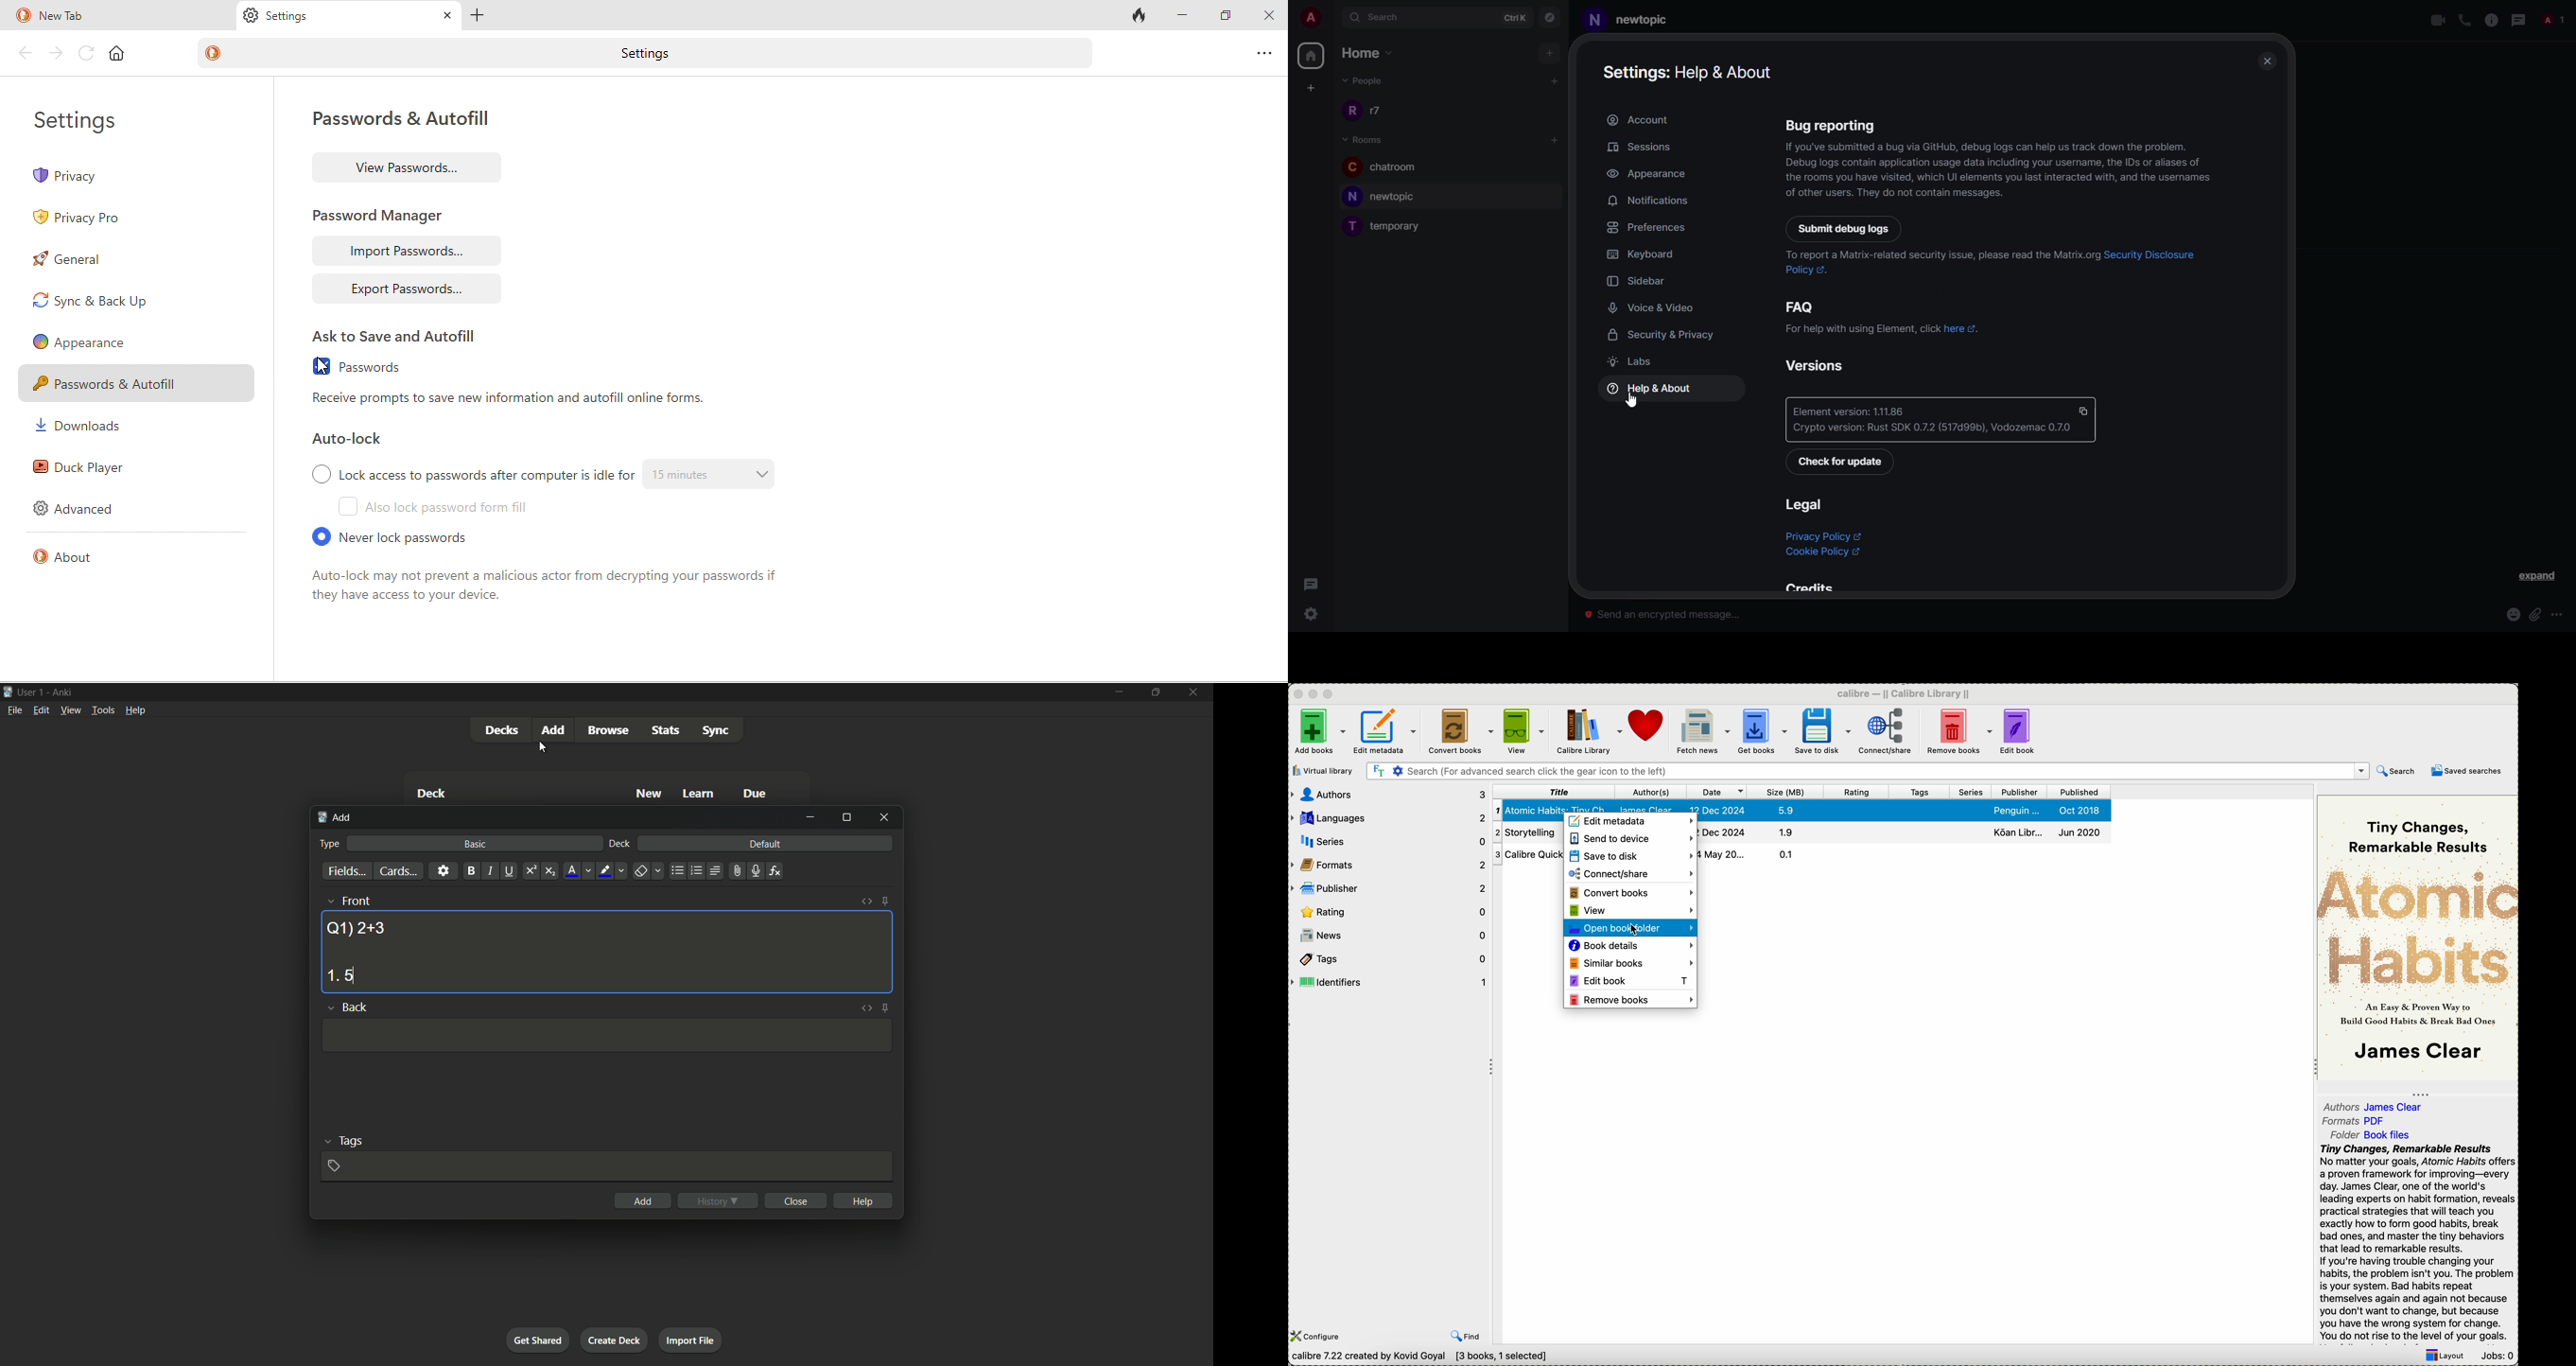 This screenshot has width=2576, height=1372. Describe the element at coordinates (398, 871) in the screenshot. I see `cards` at that location.